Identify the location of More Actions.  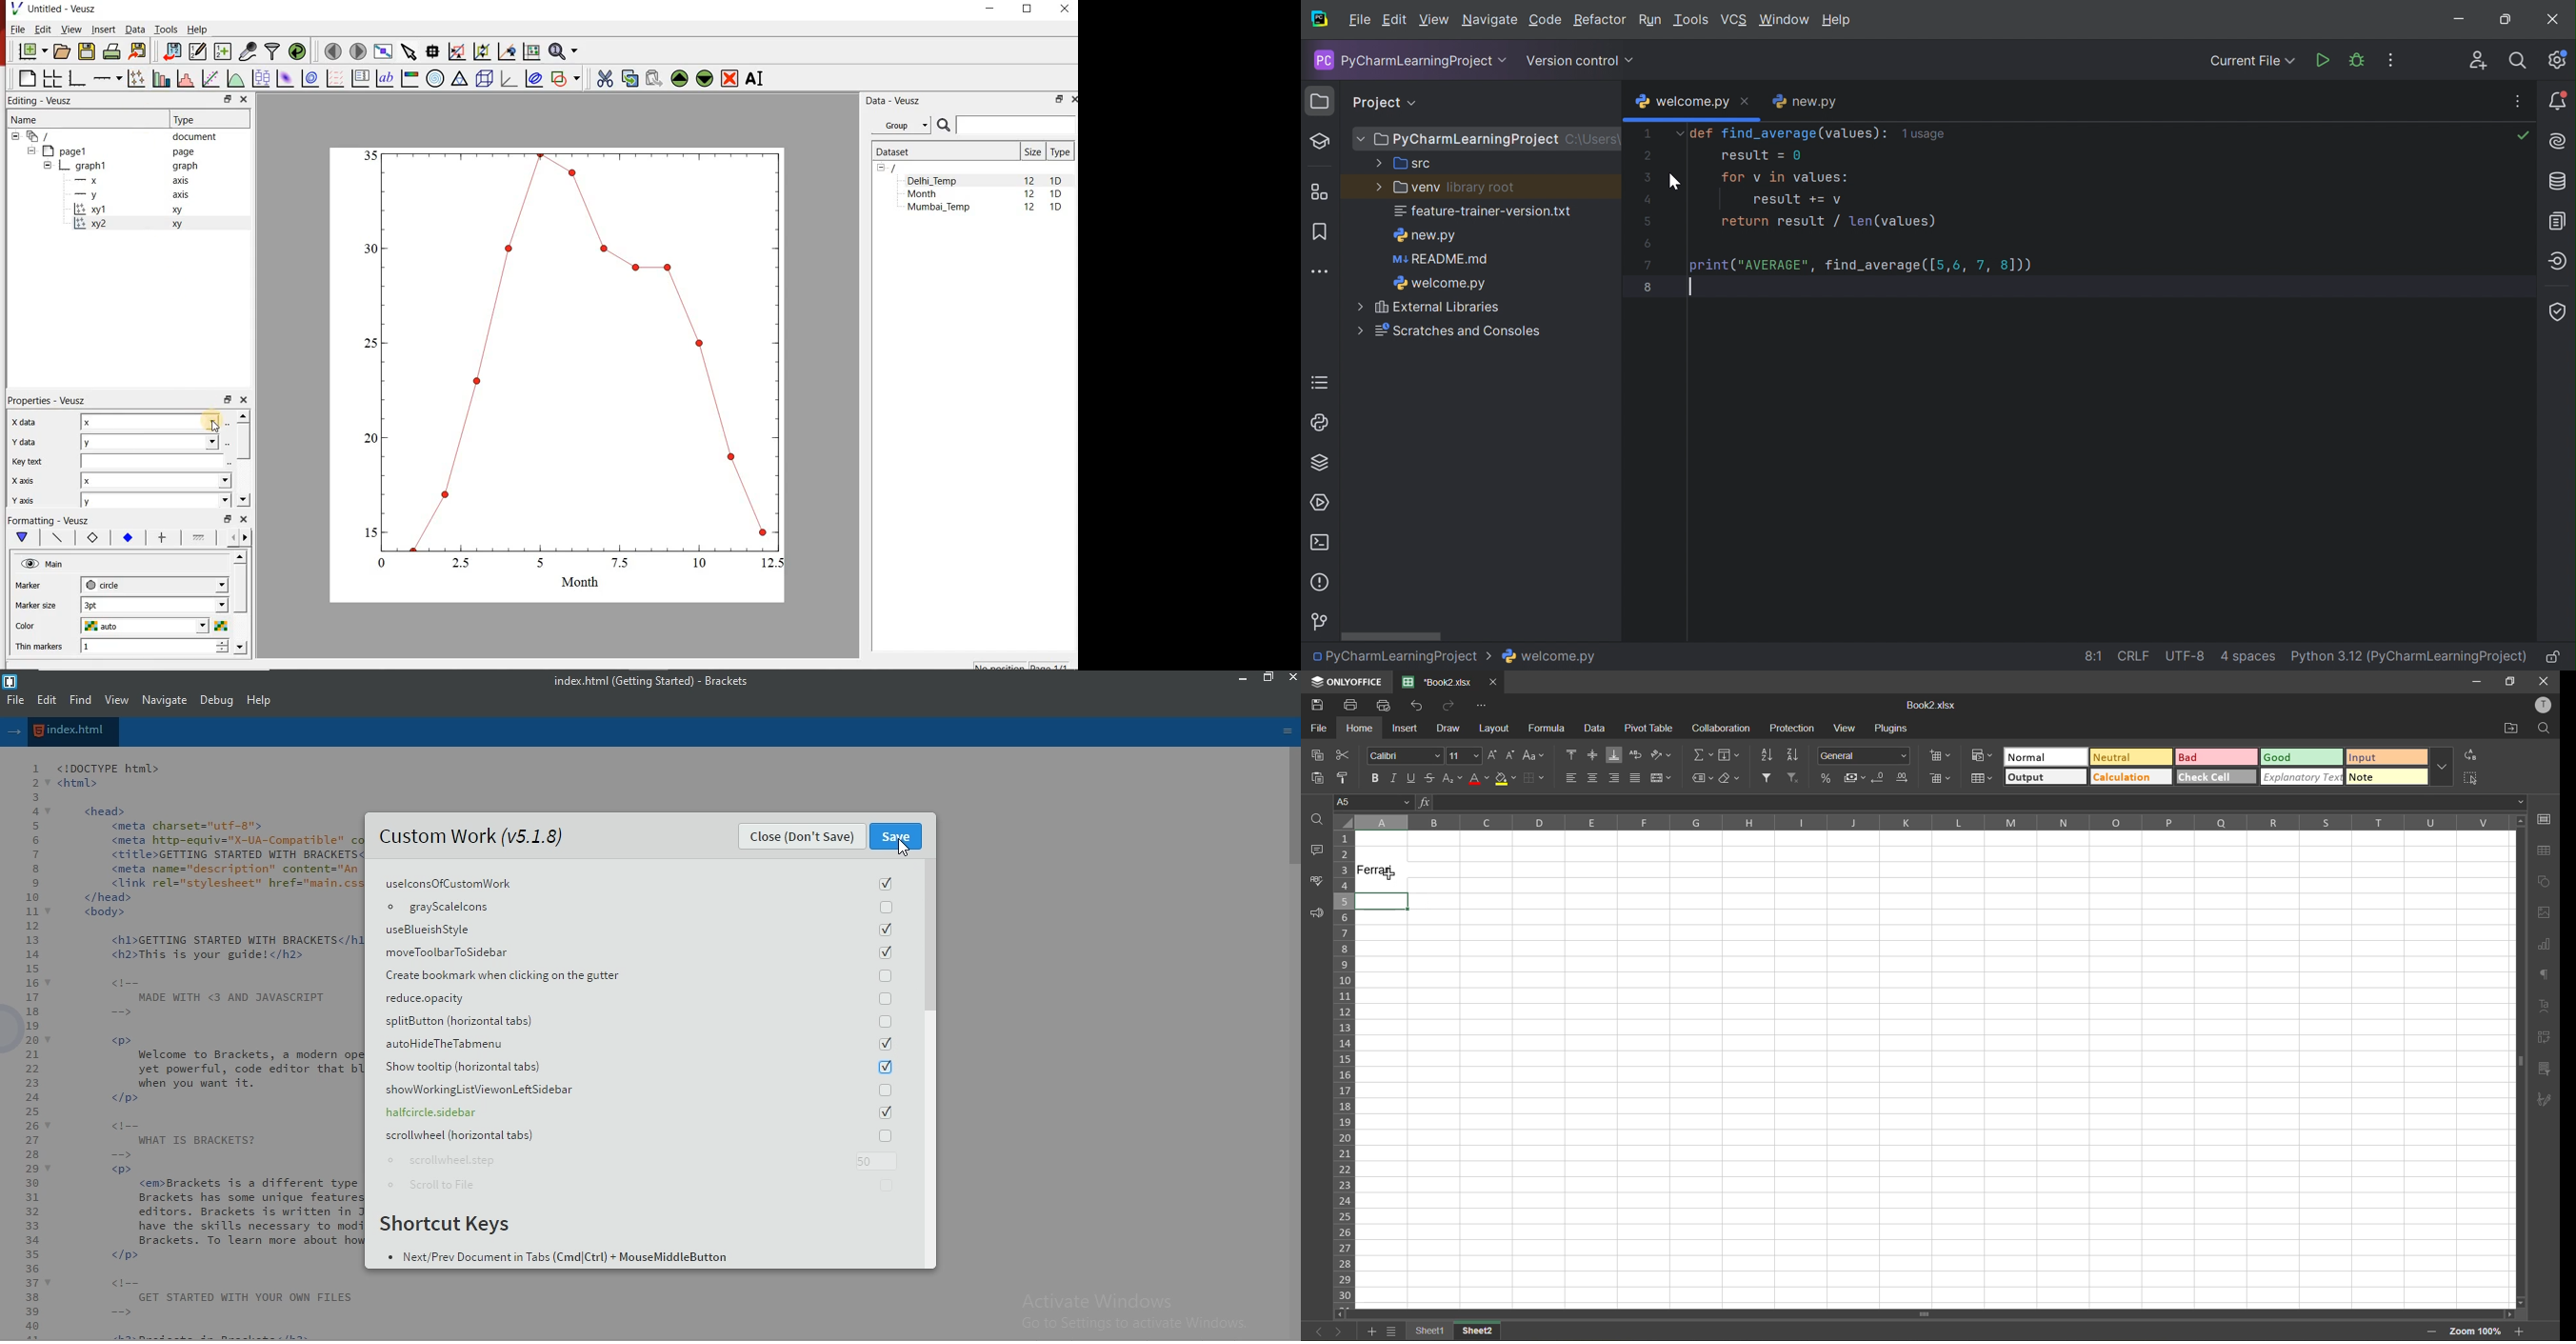
(2384, 61).